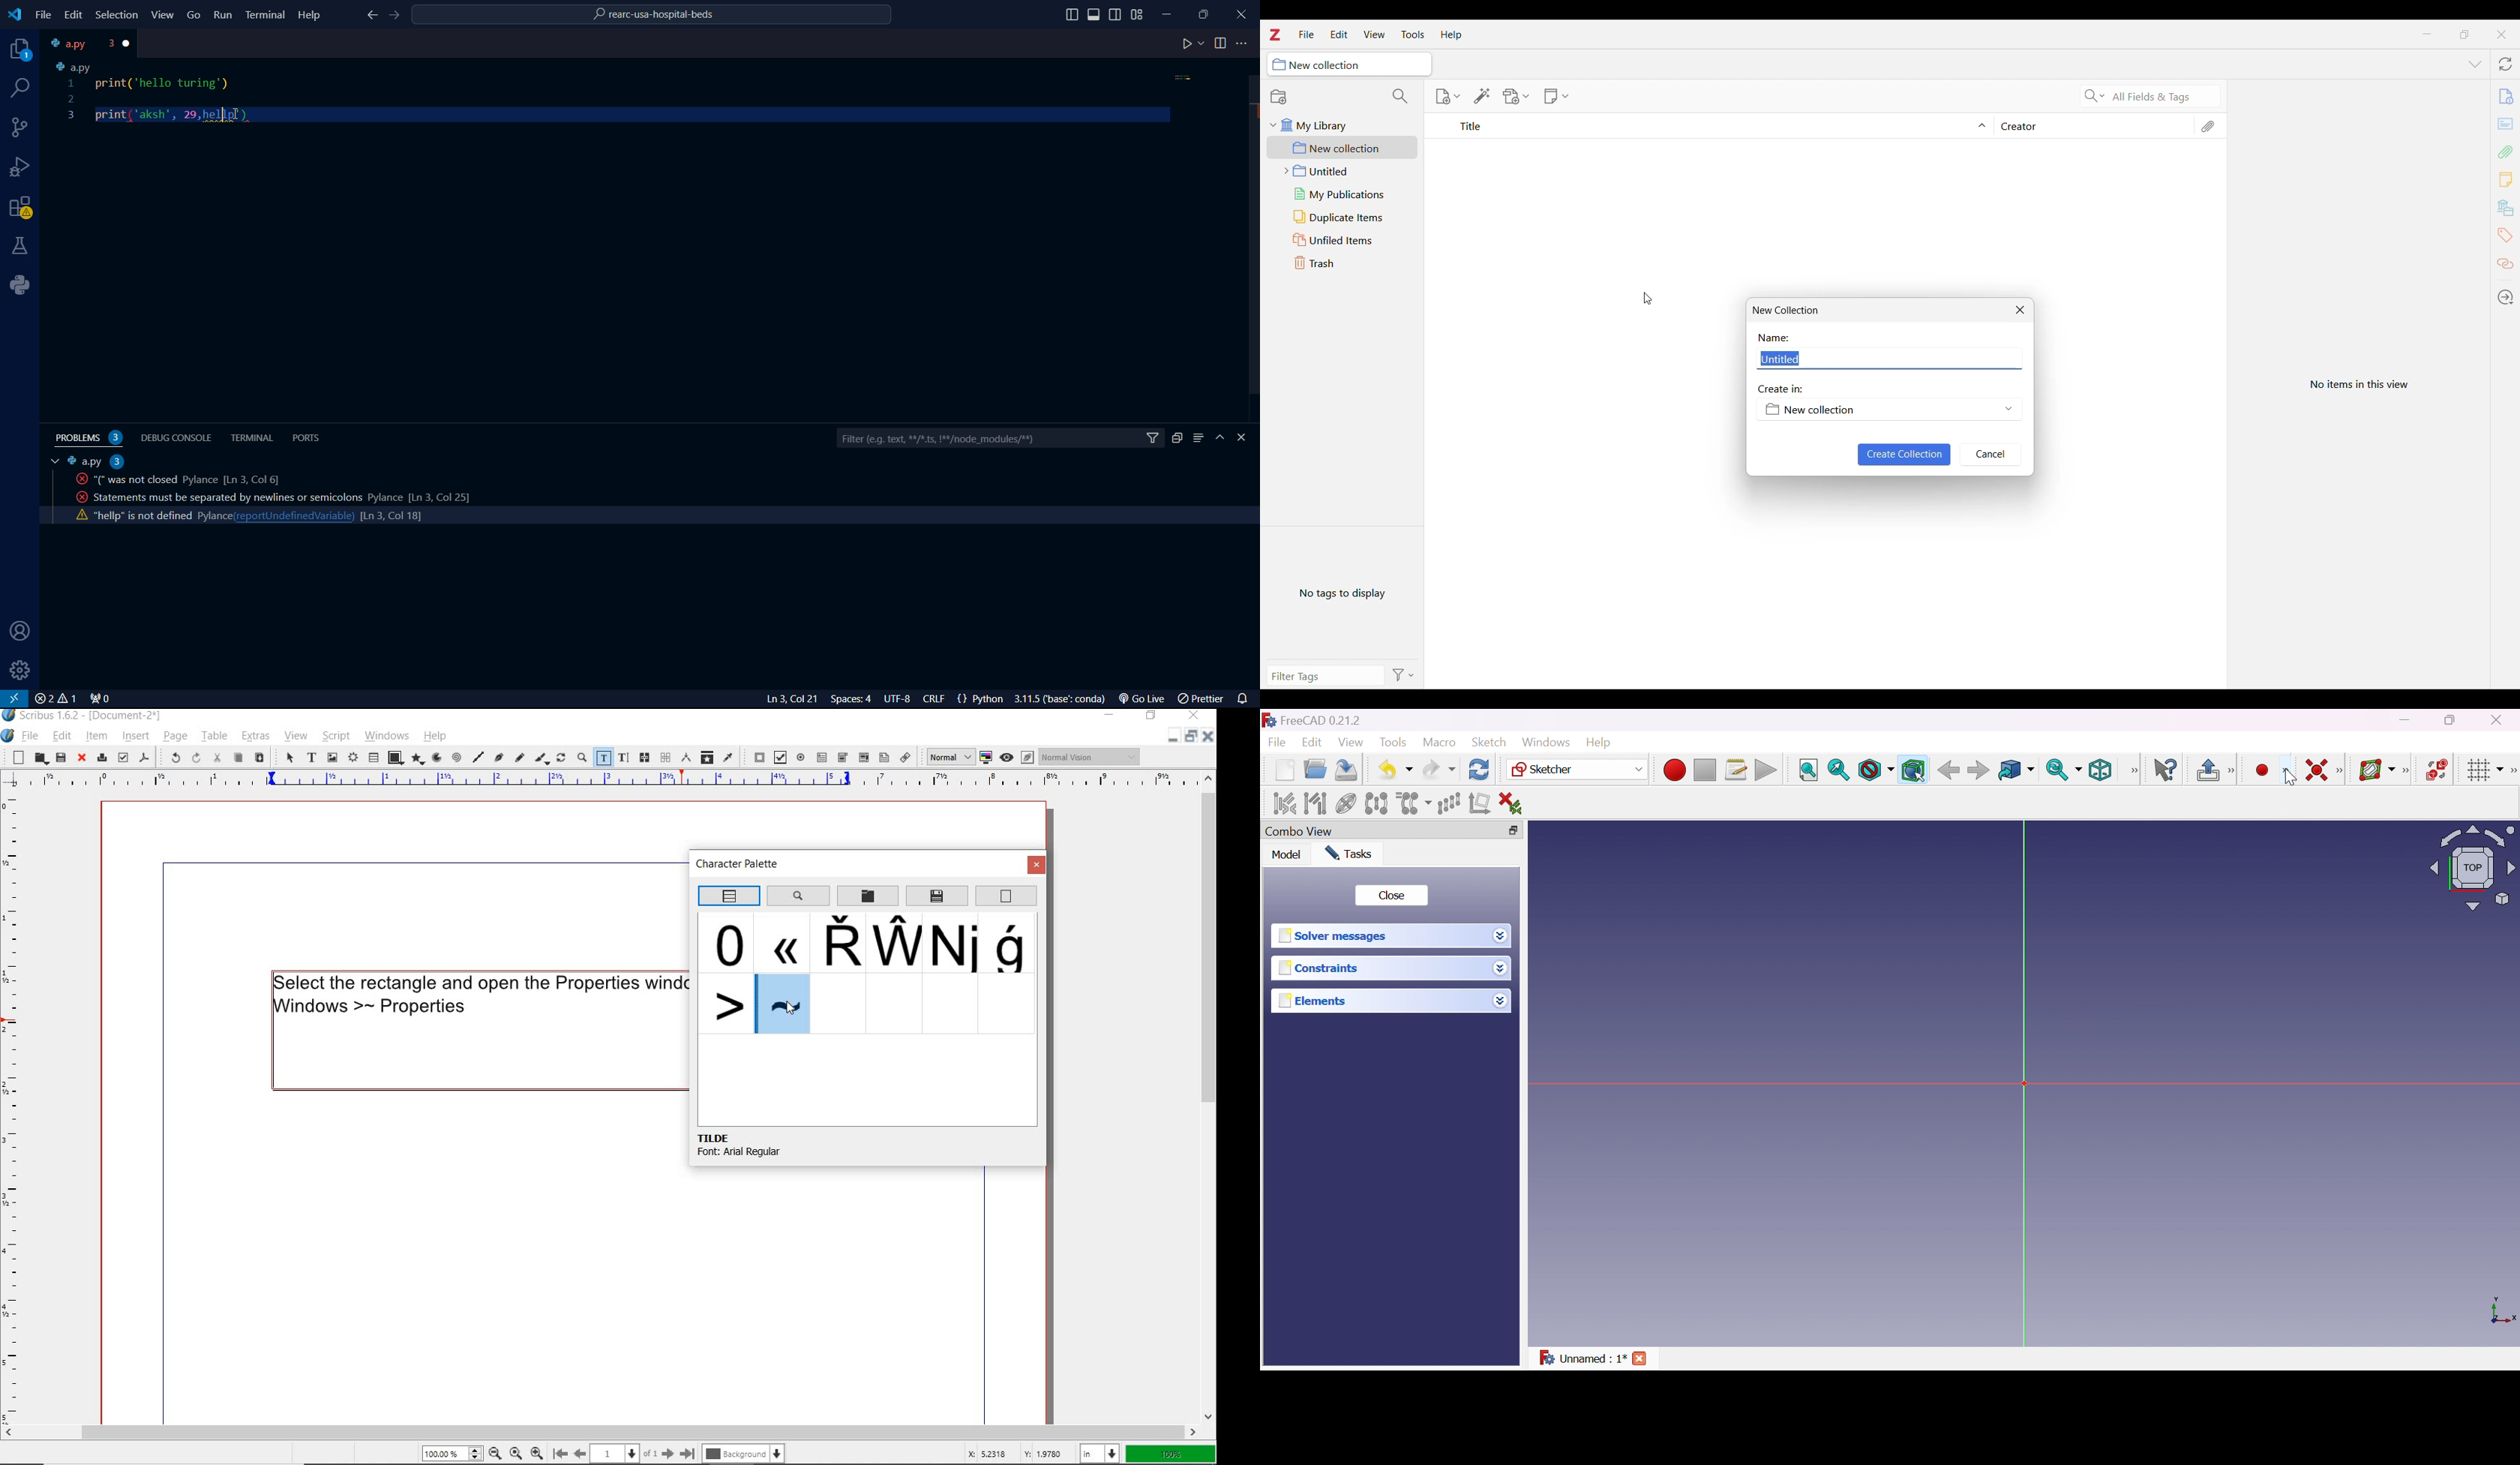 This screenshot has height=1484, width=2520. What do you see at coordinates (1704, 771) in the screenshot?
I see `Stop macro recording` at bounding box center [1704, 771].